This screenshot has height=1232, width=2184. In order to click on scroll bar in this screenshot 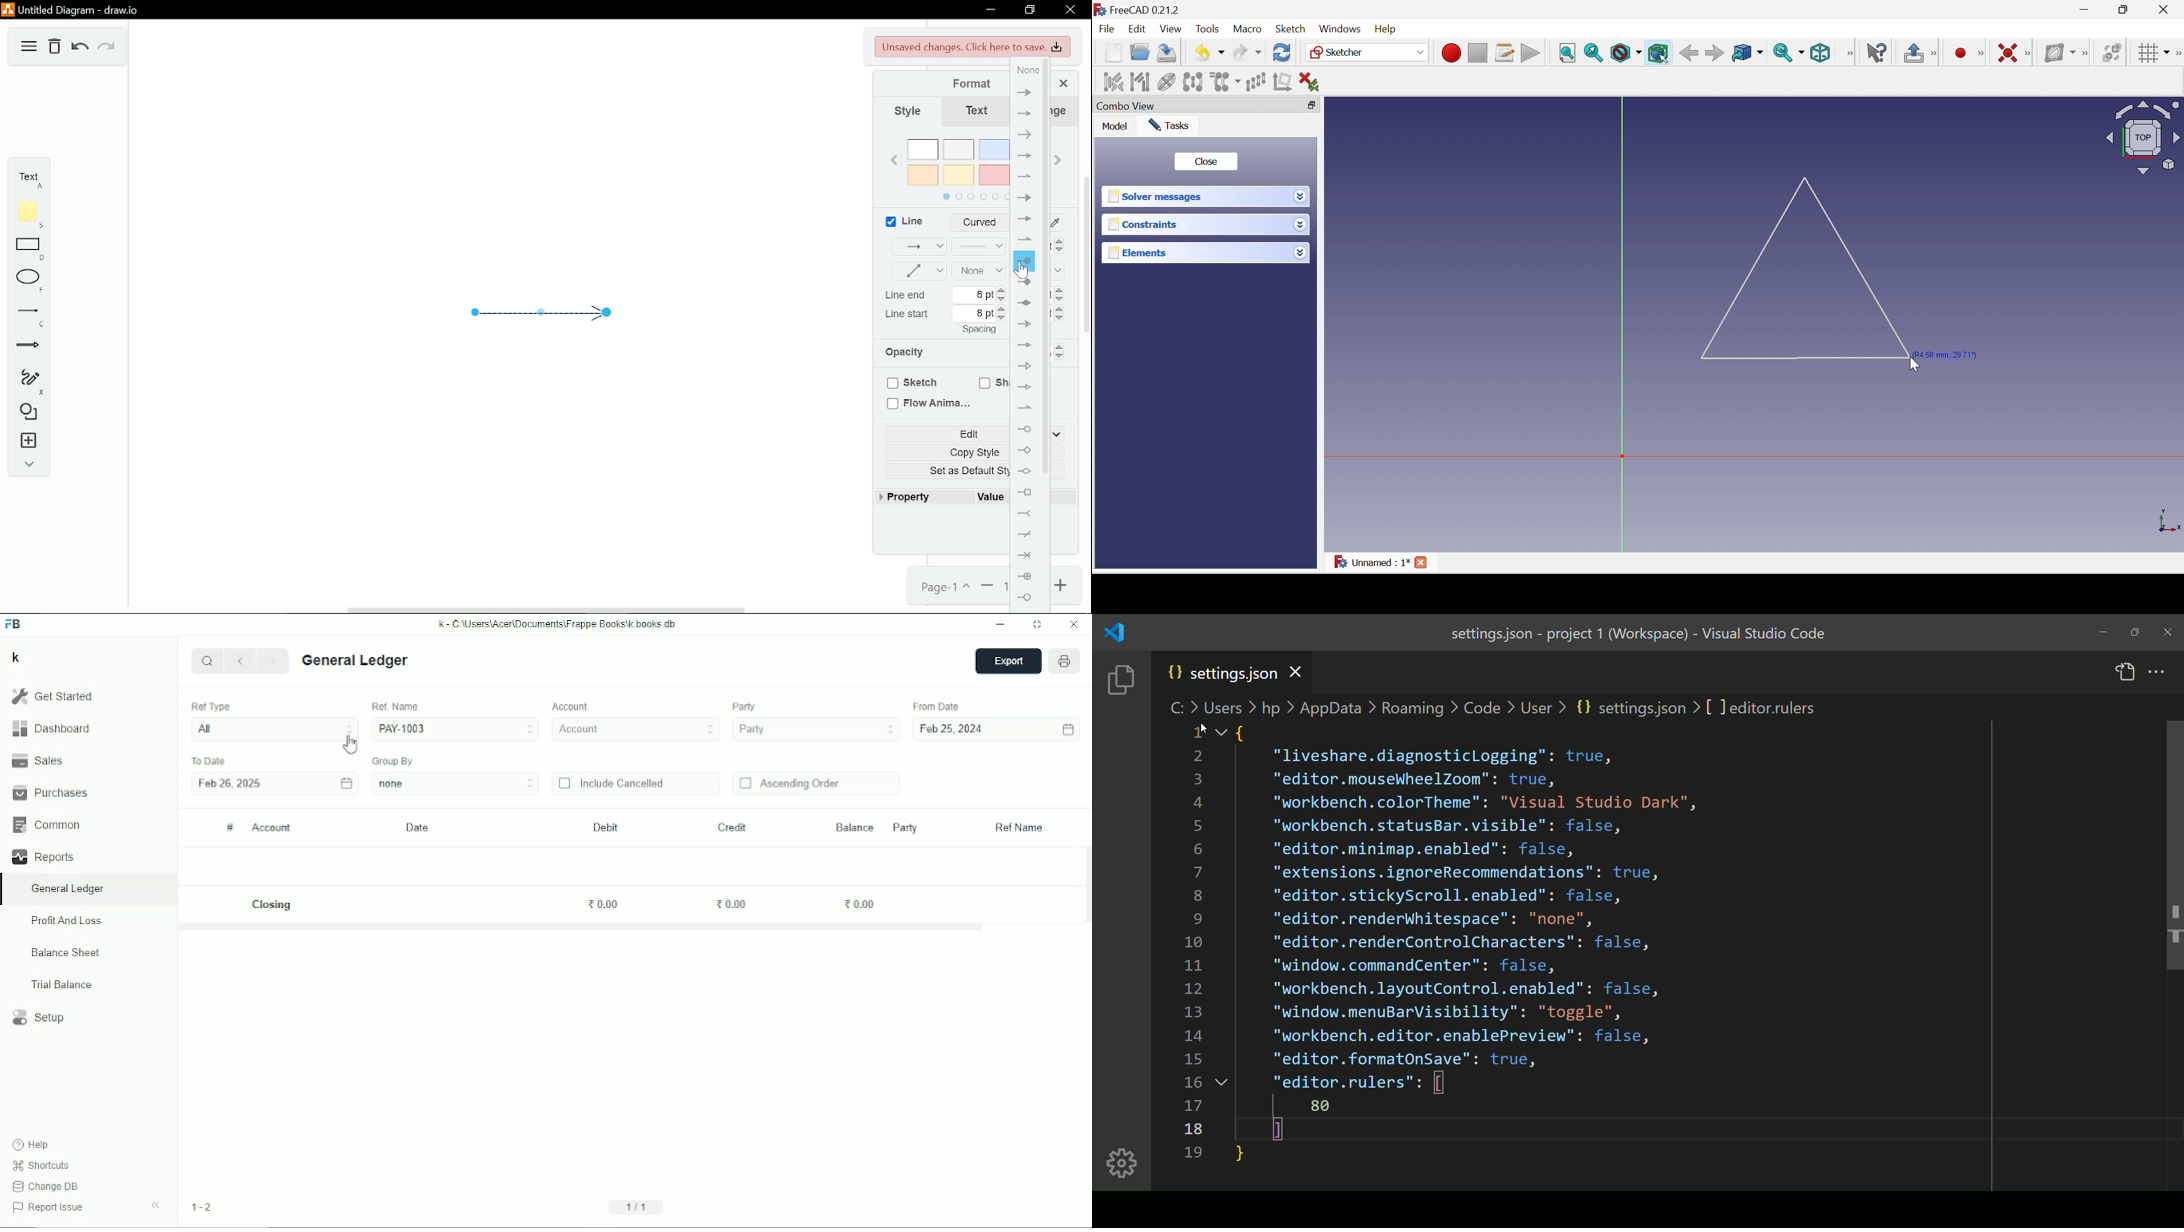, I will do `click(1087, 256)`.